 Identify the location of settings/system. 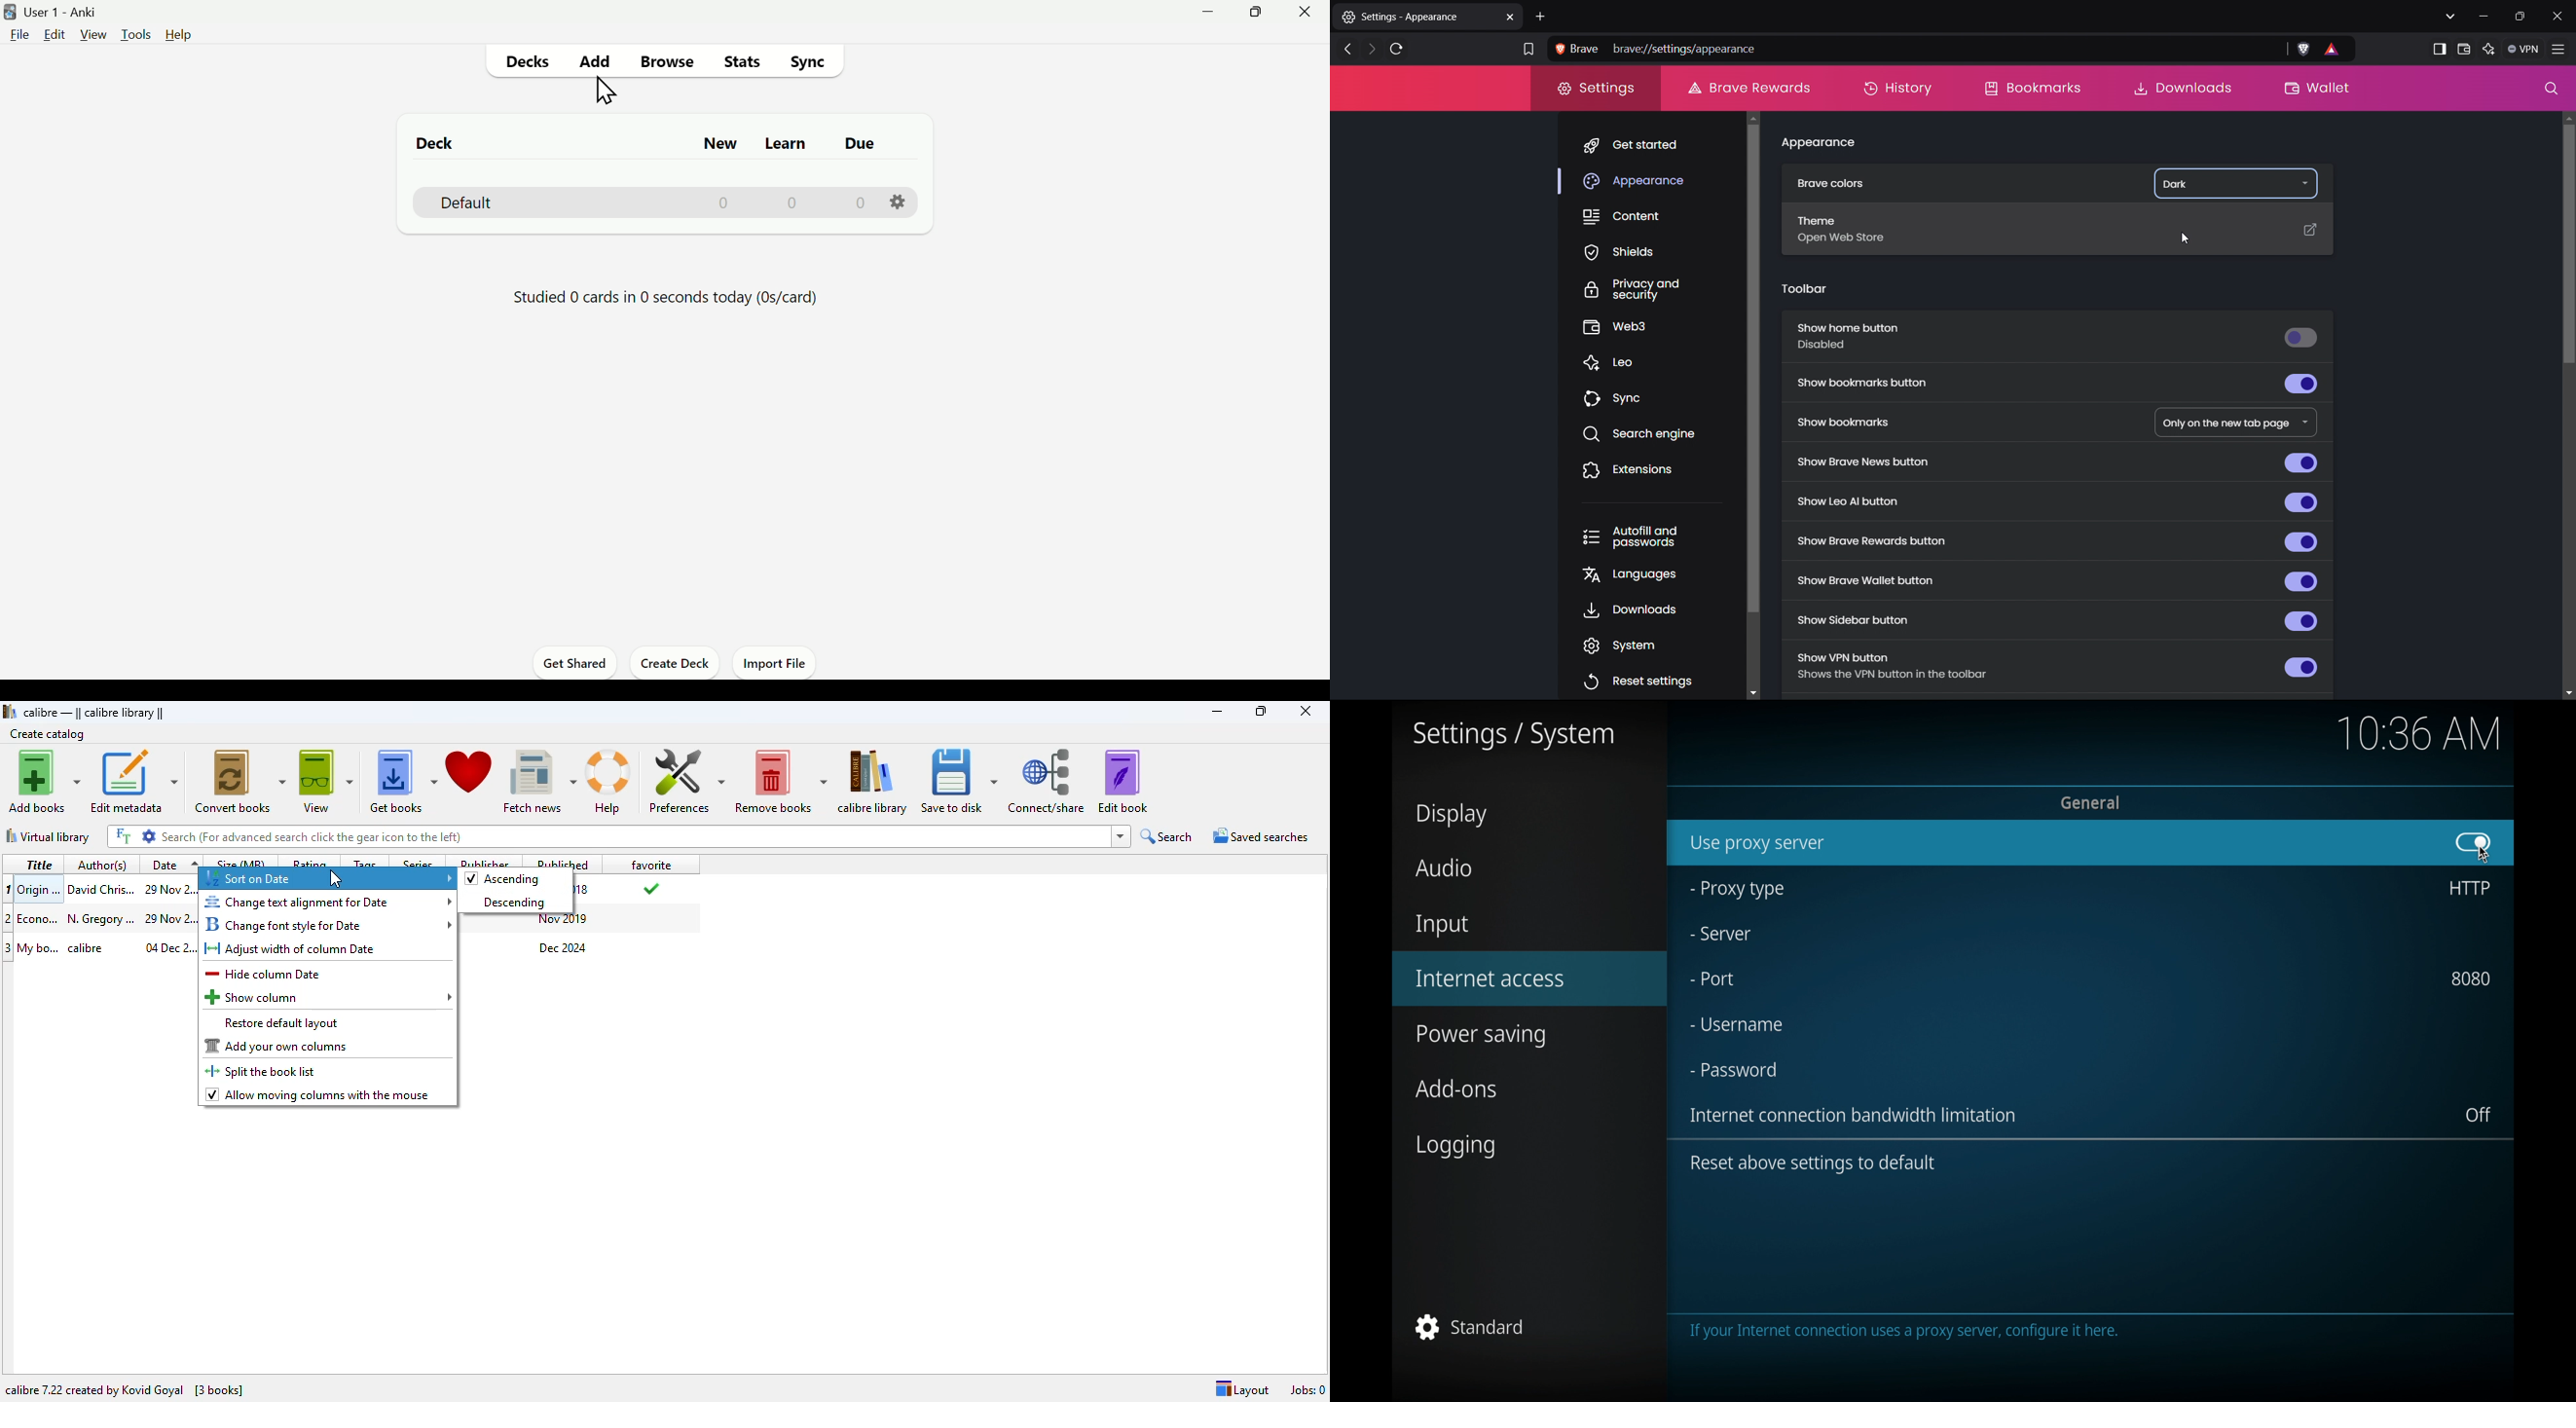
(1512, 736).